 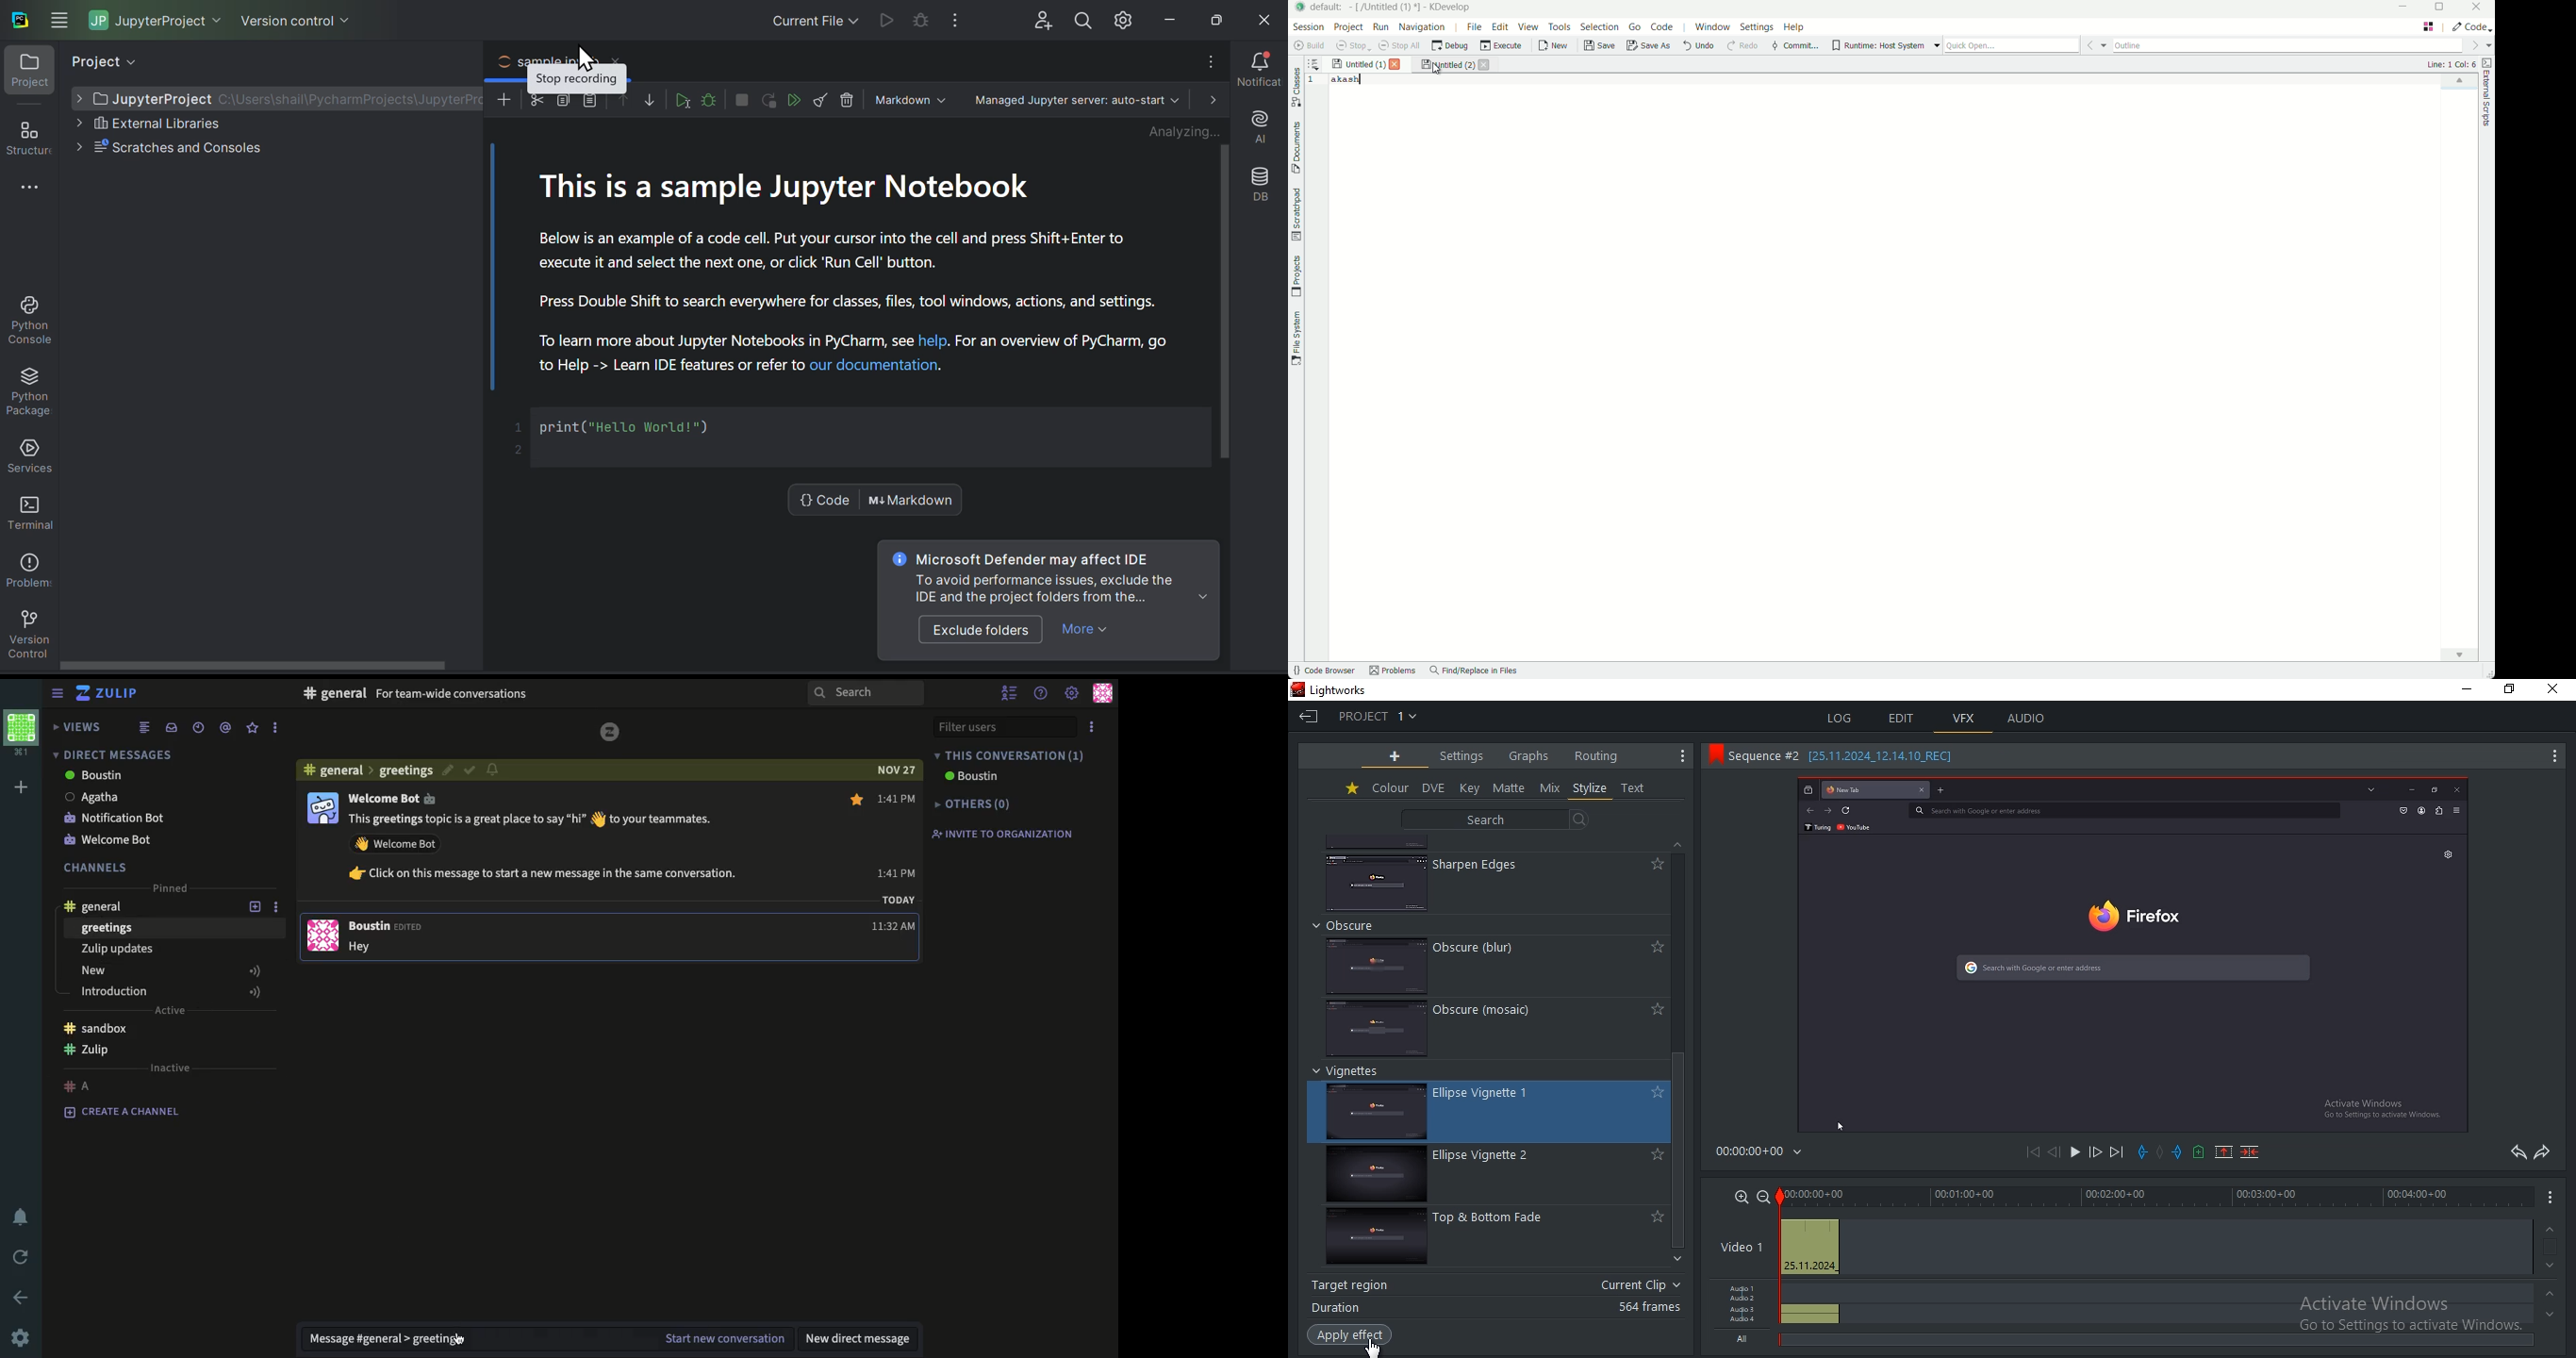 I want to click on Sequence information, so click(x=1850, y=757).